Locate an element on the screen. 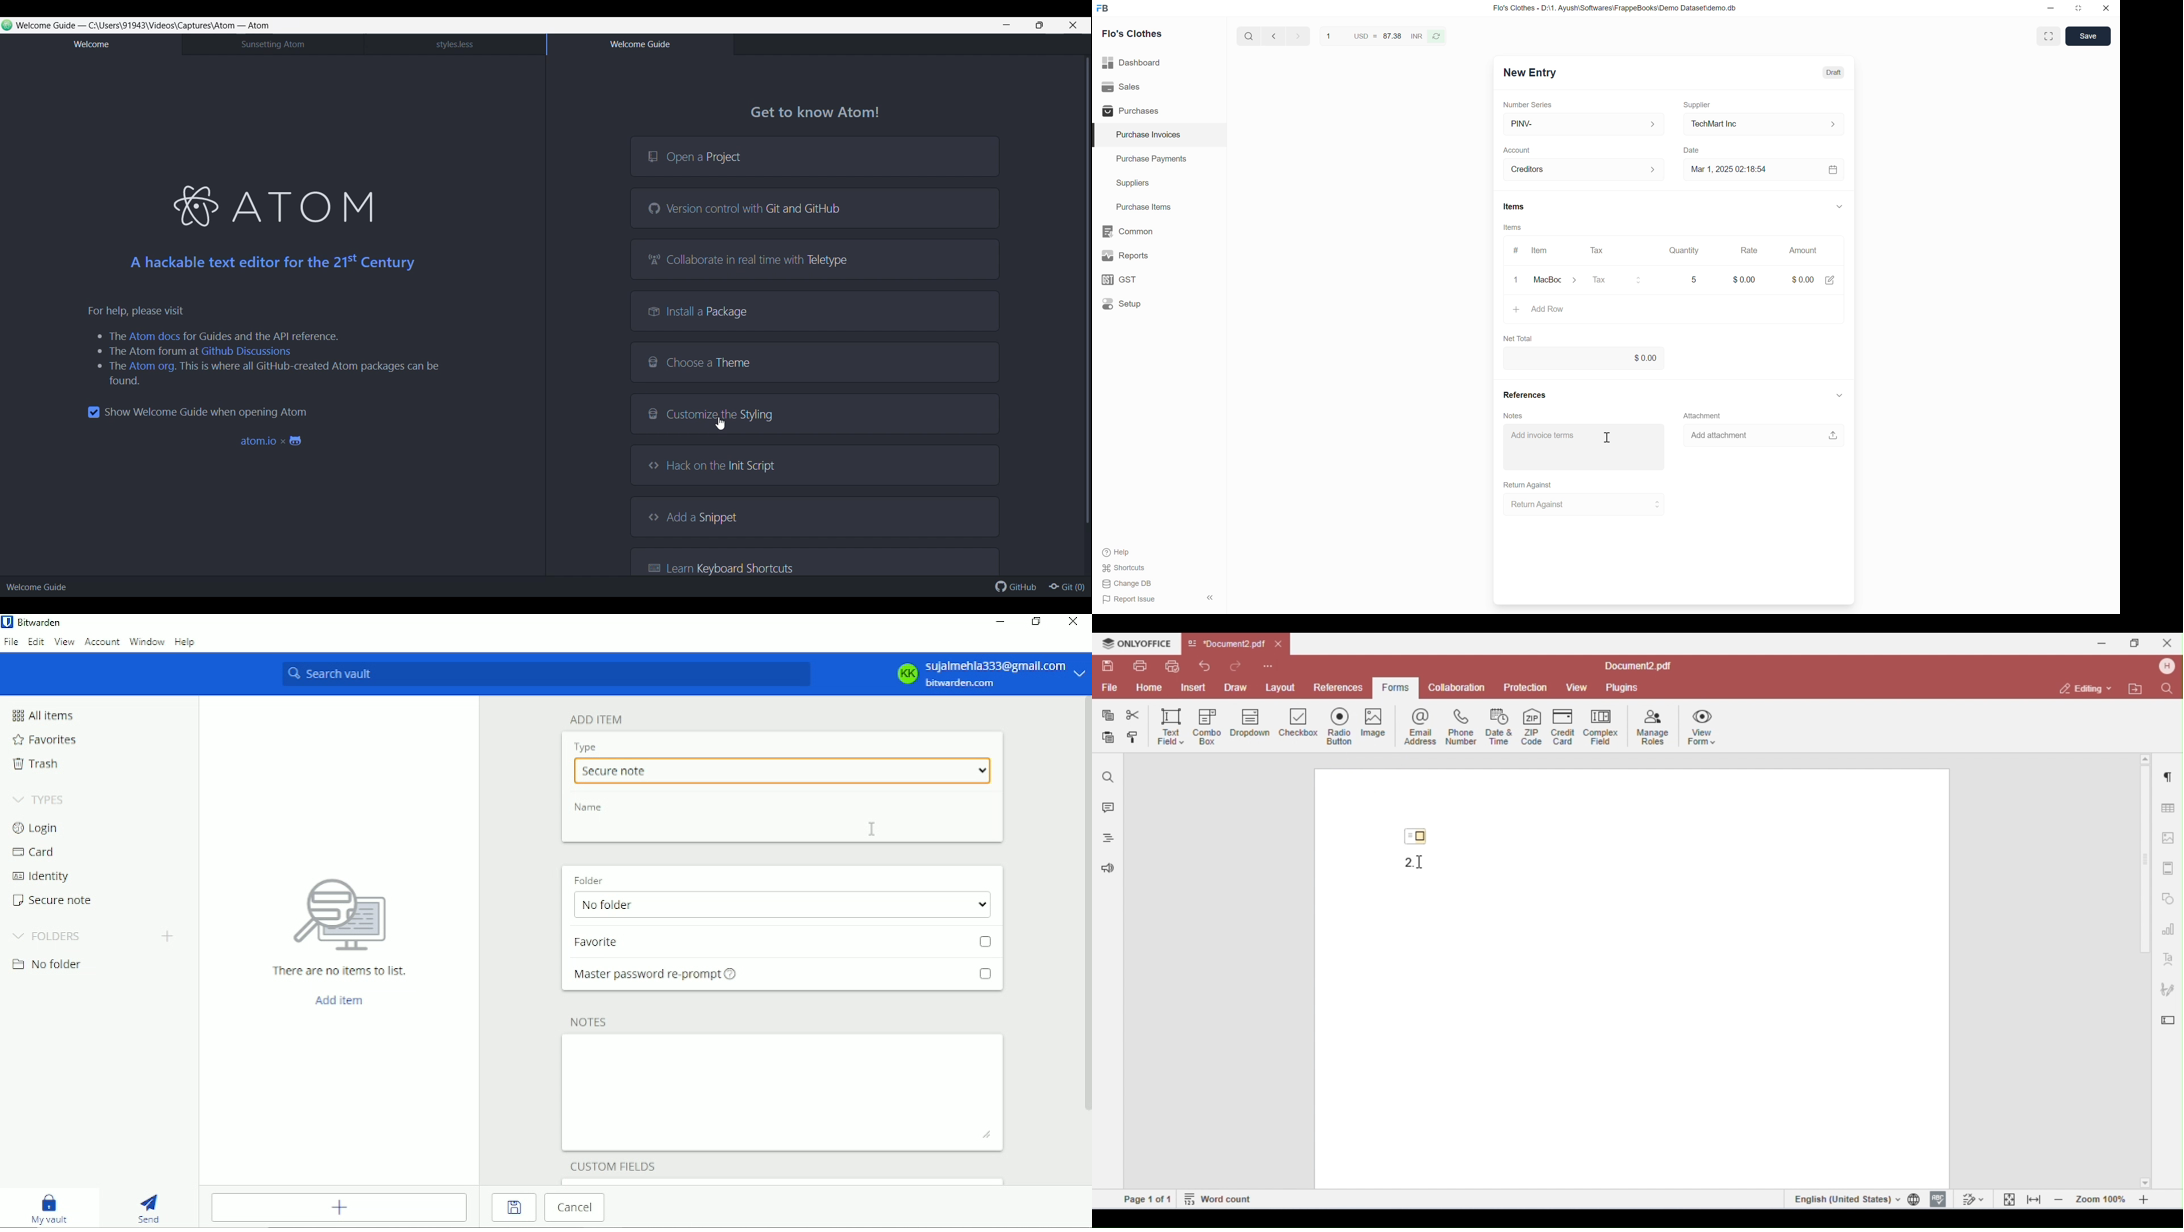 This screenshot has width=2184, height=1232. Draft is located at coordinates (1835, 73).